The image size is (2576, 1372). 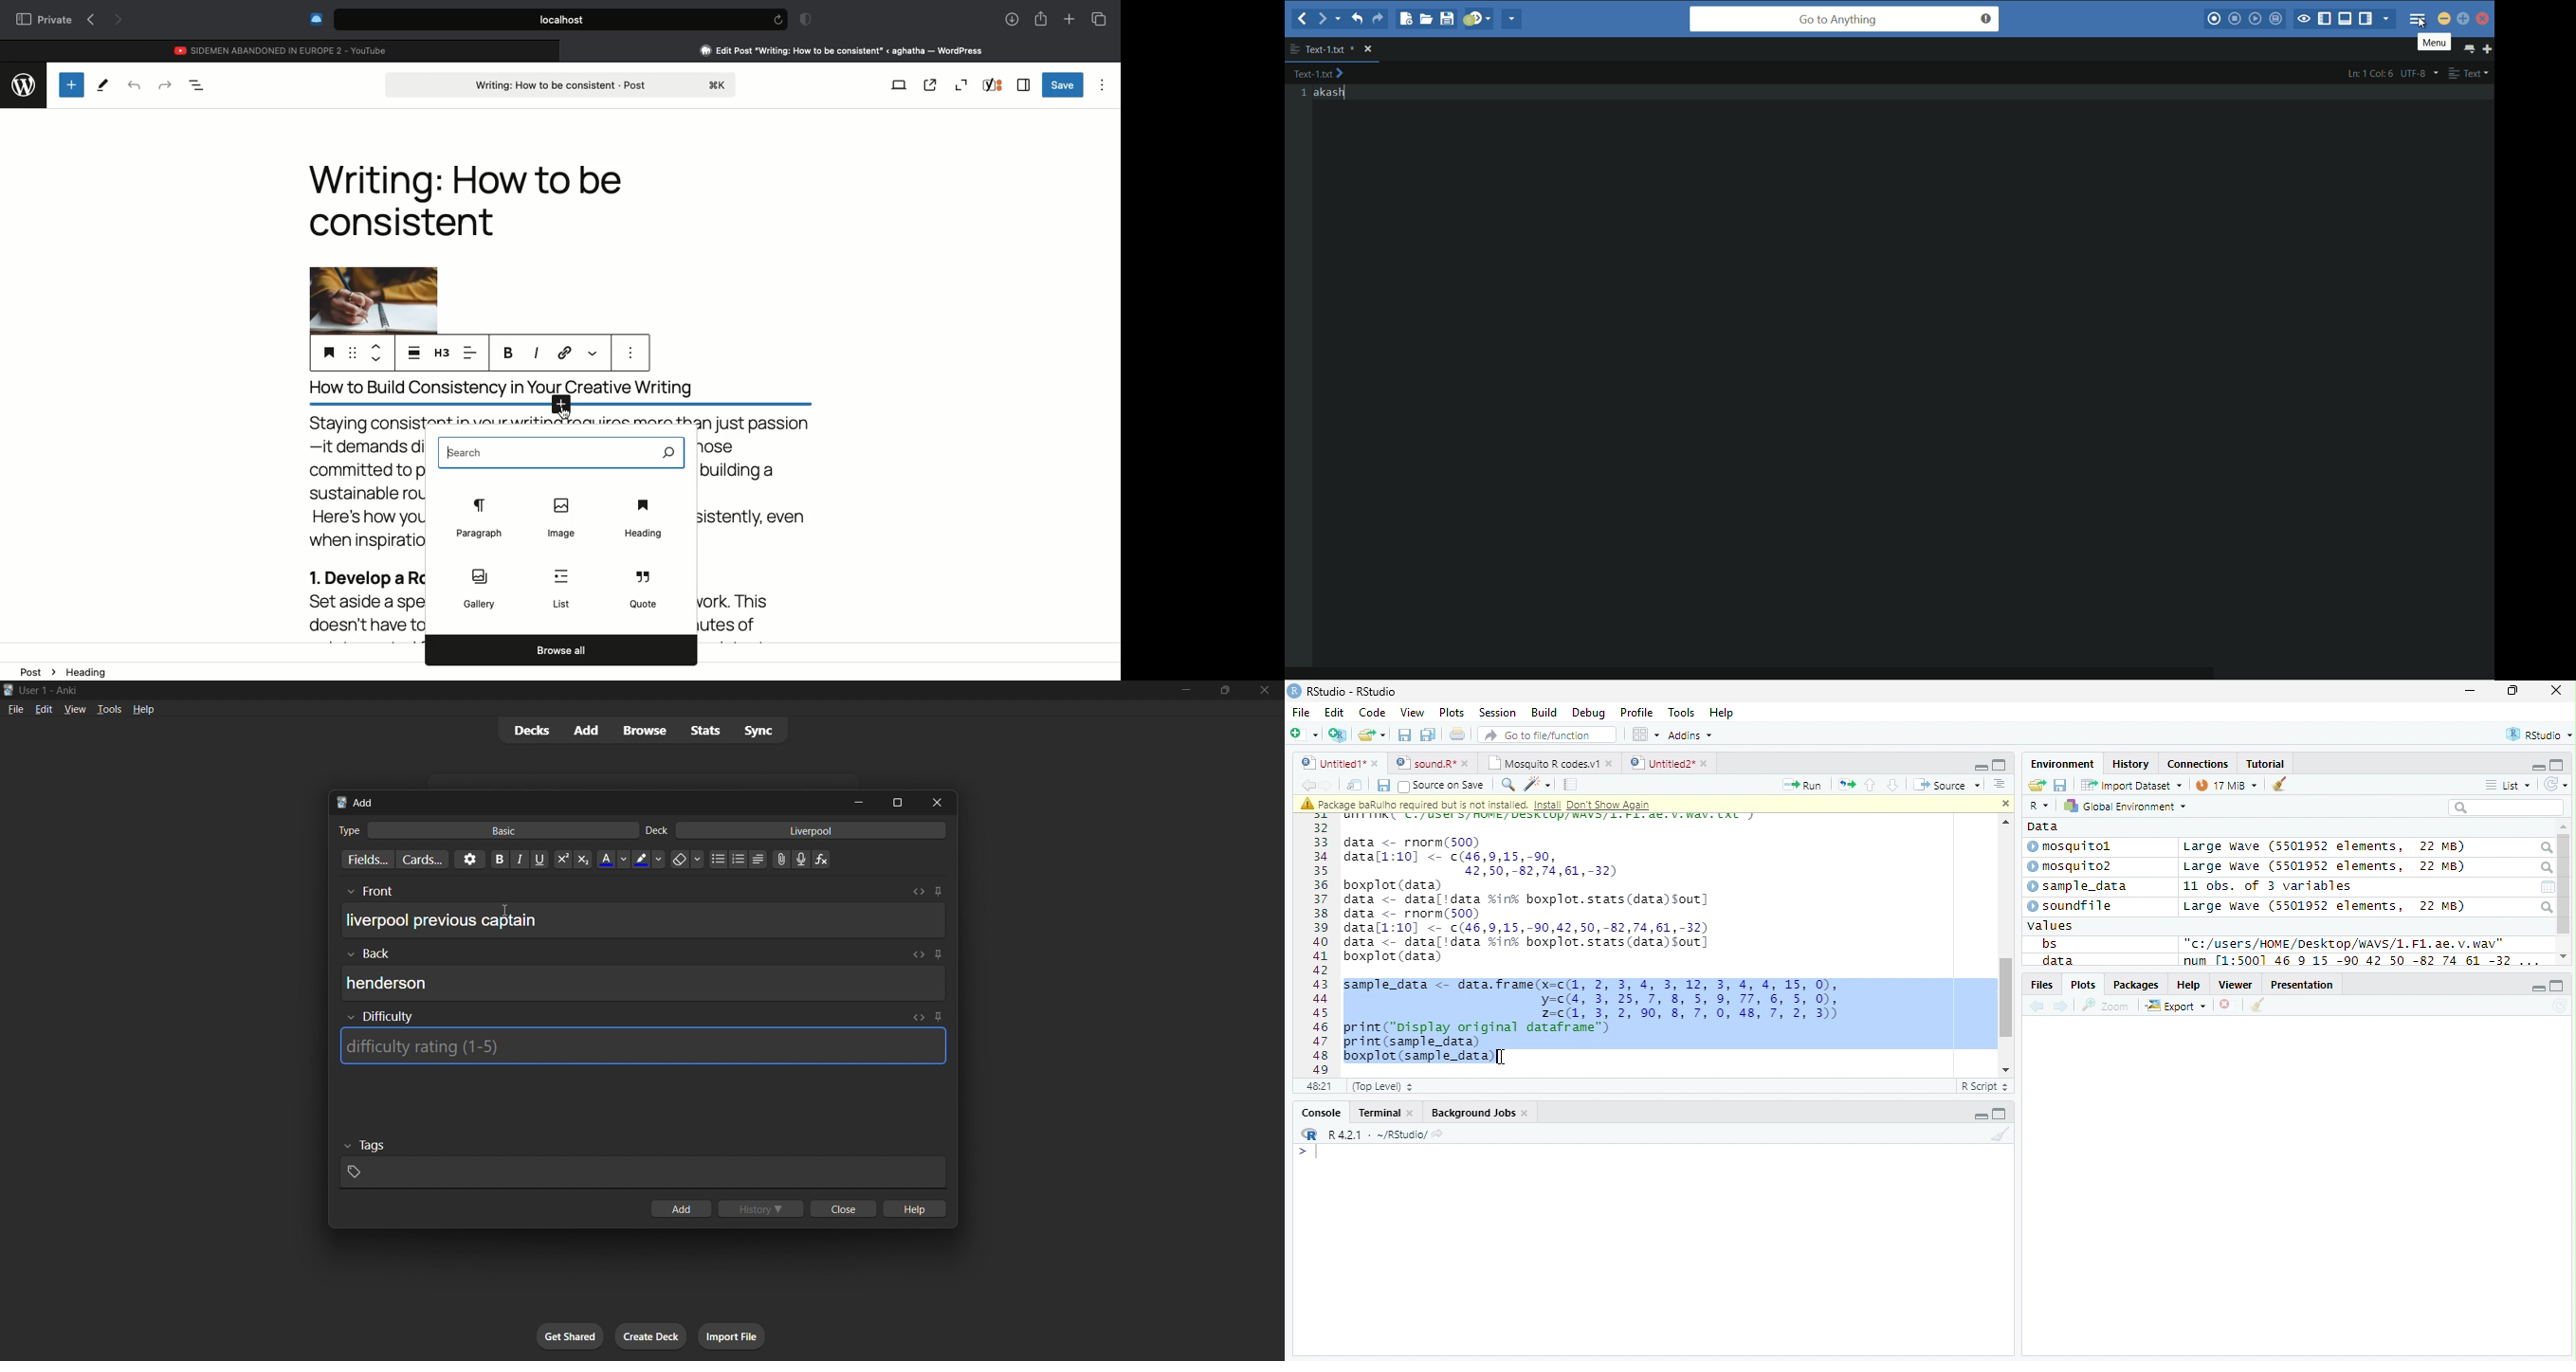 I want to click on Edit, so click(x=1335, y=713).